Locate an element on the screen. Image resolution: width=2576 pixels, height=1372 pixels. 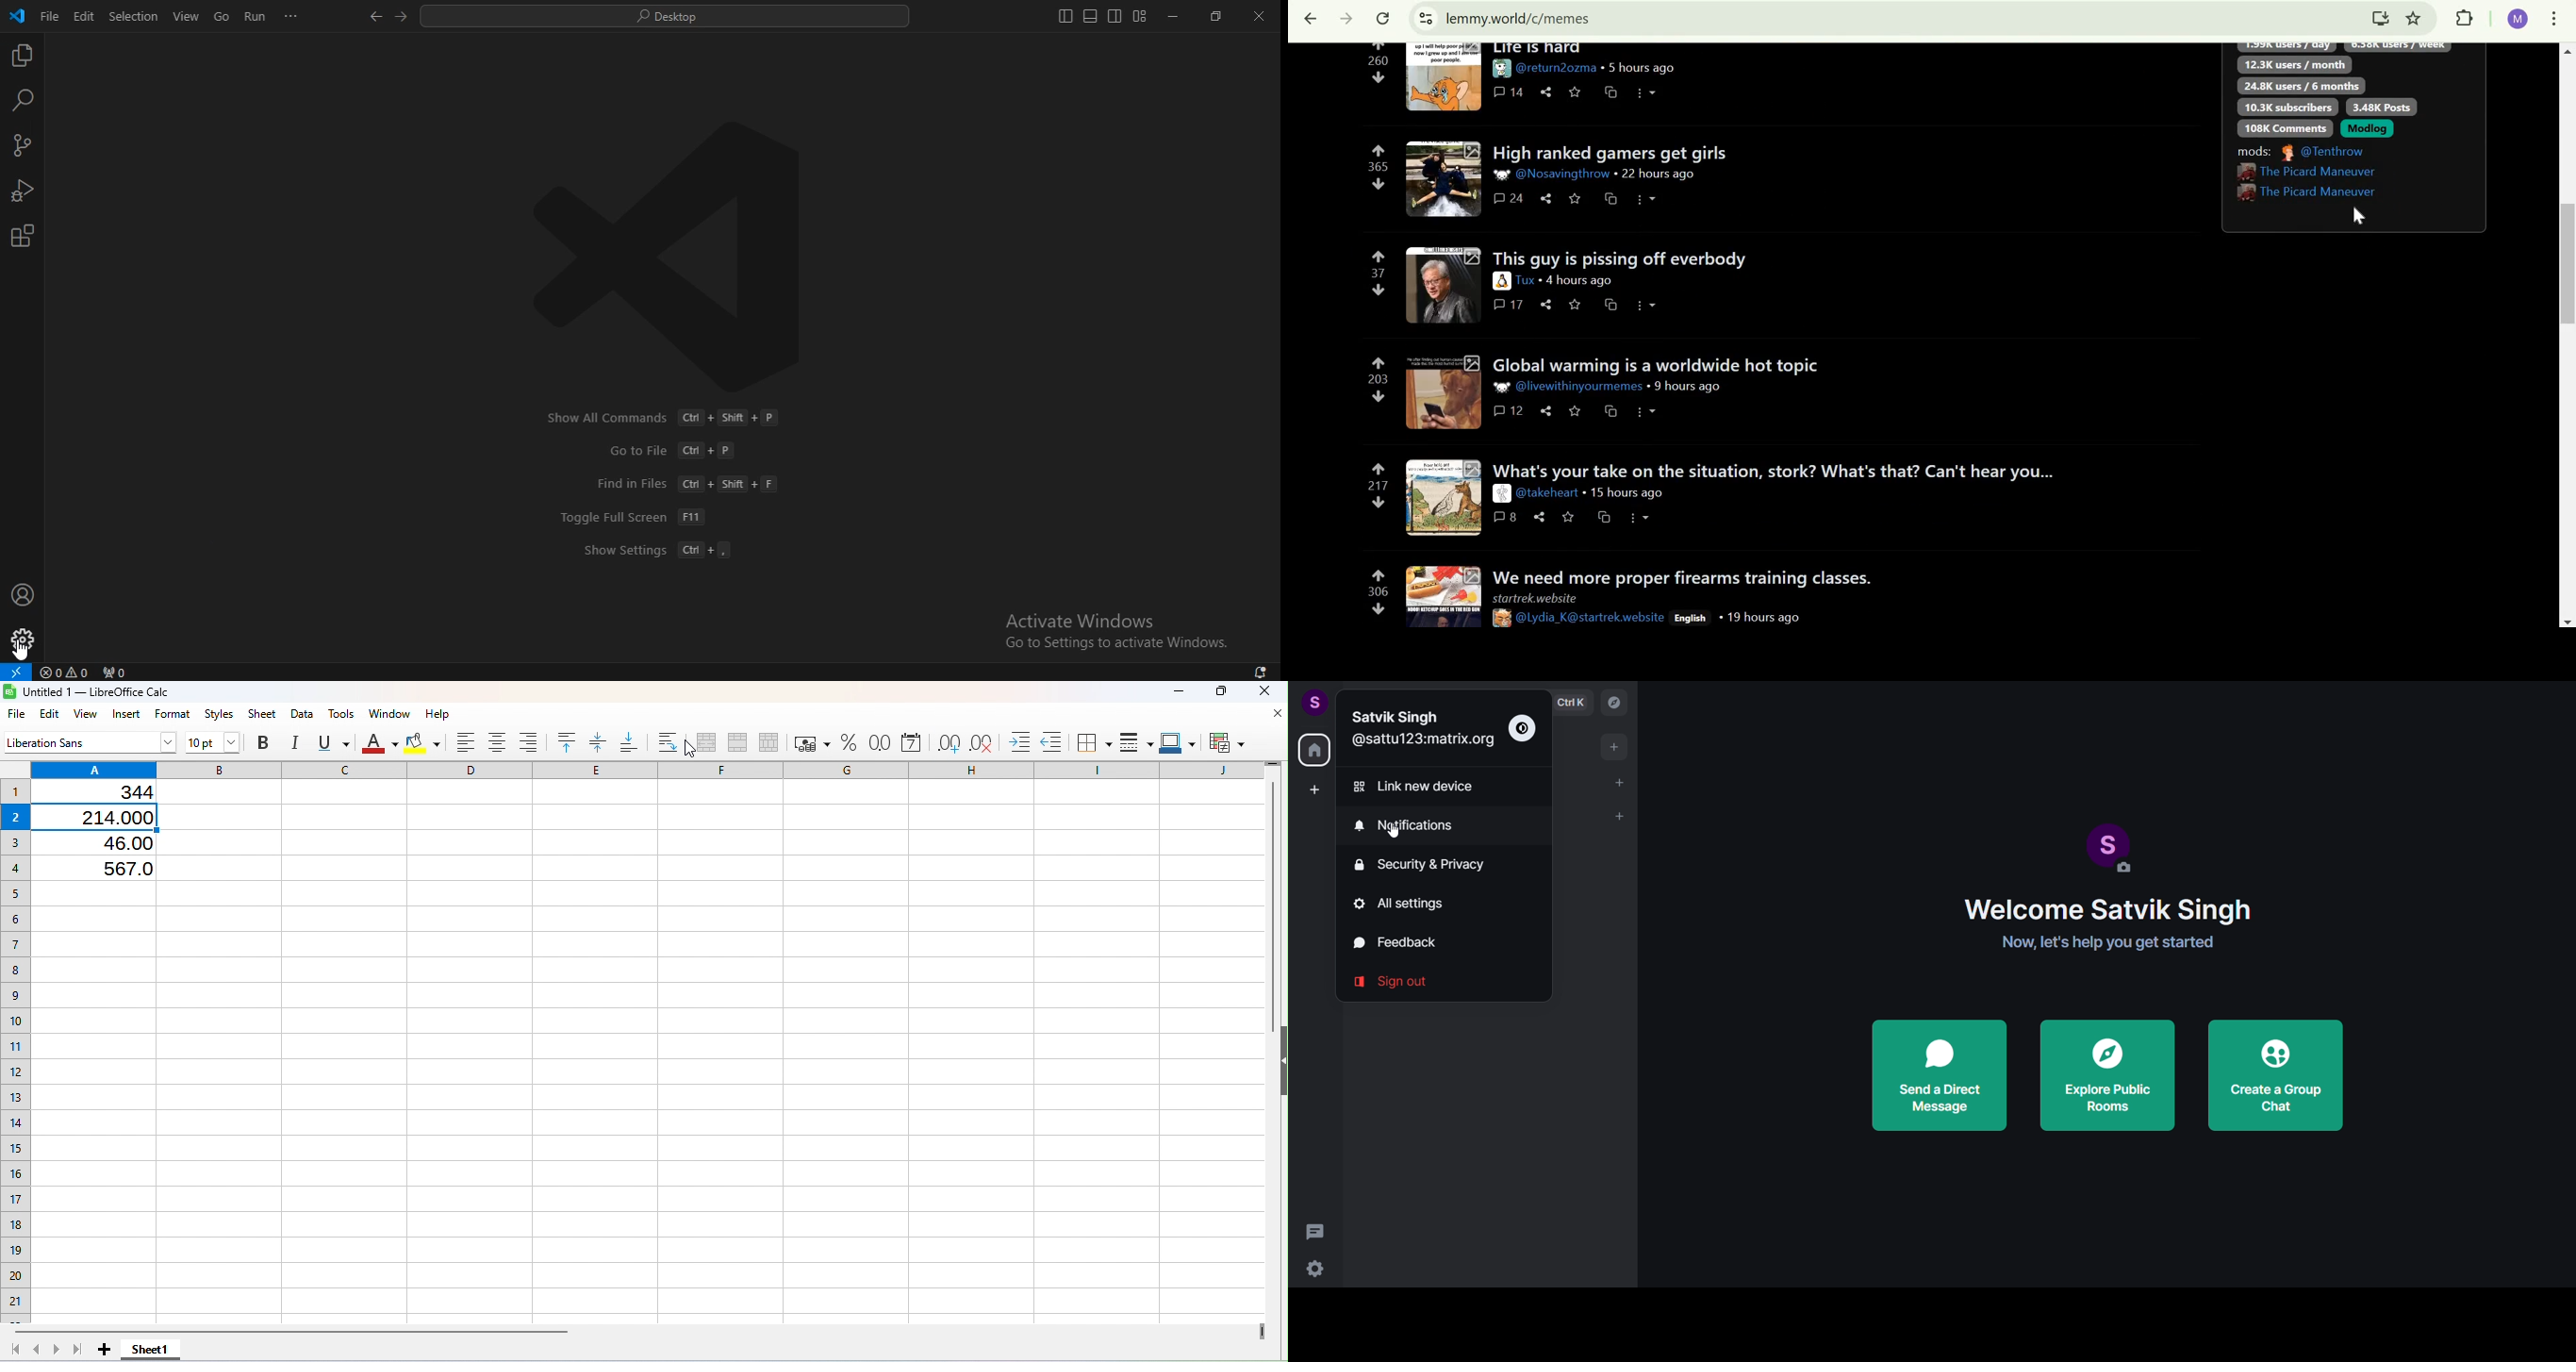
share is located at coordinates (1547, 410).